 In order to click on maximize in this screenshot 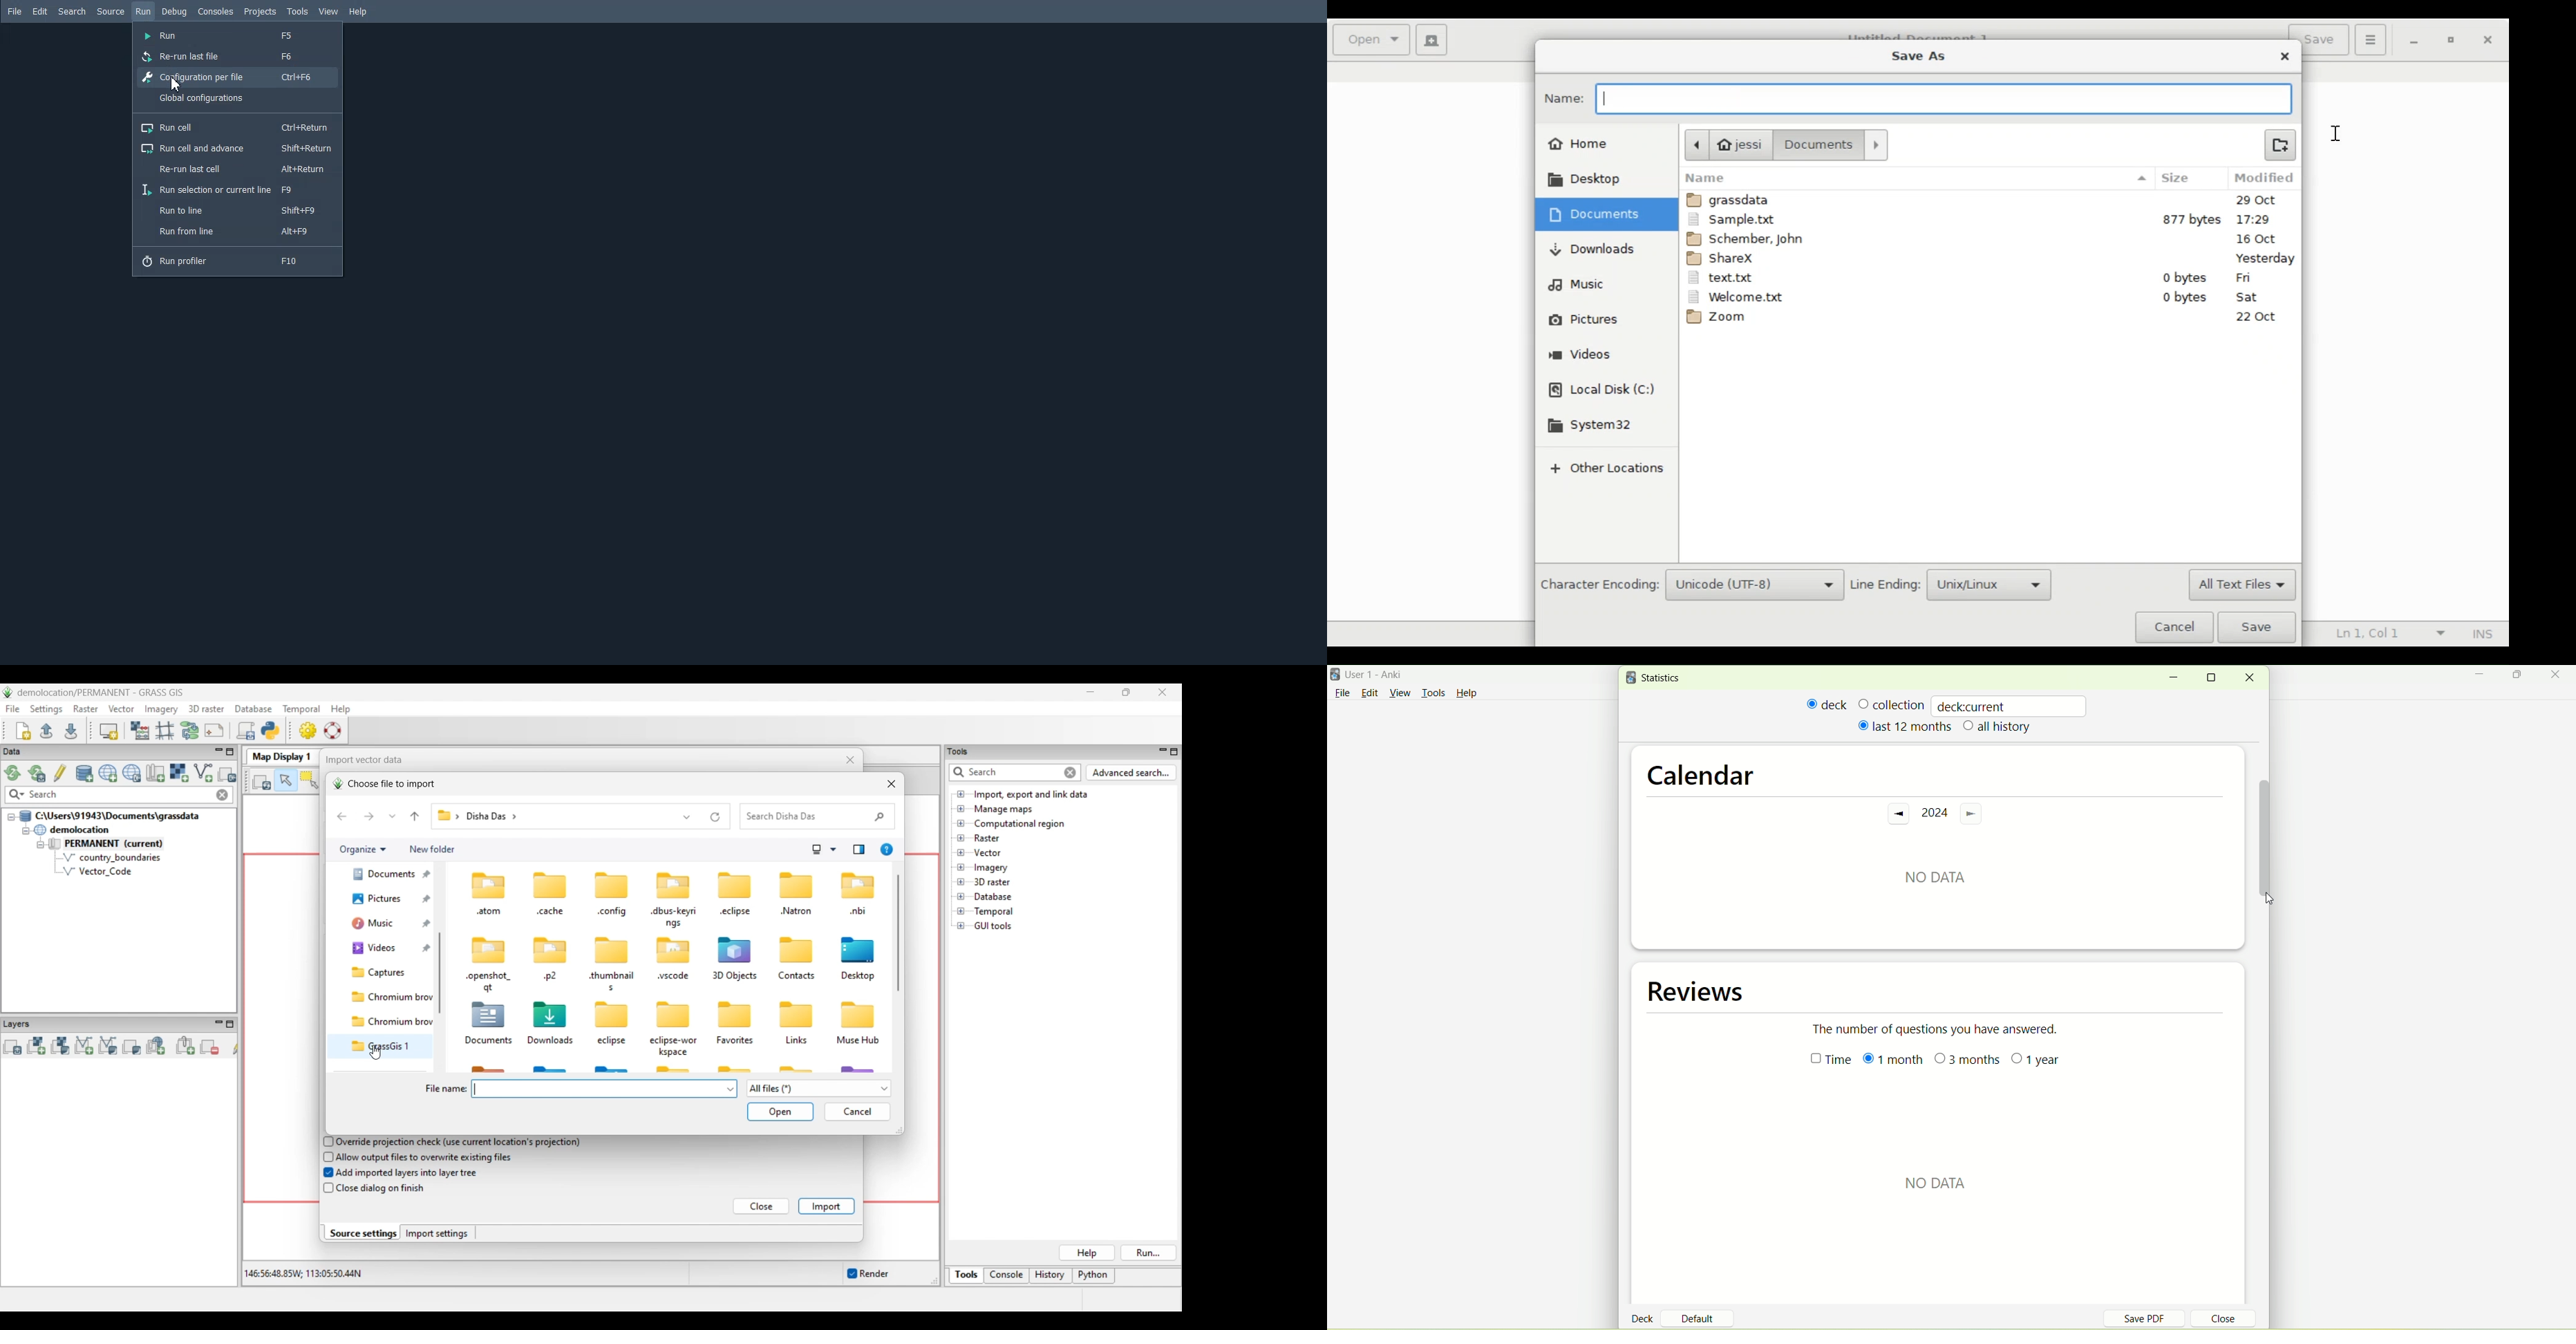, I will do `click(2216, 677)`.